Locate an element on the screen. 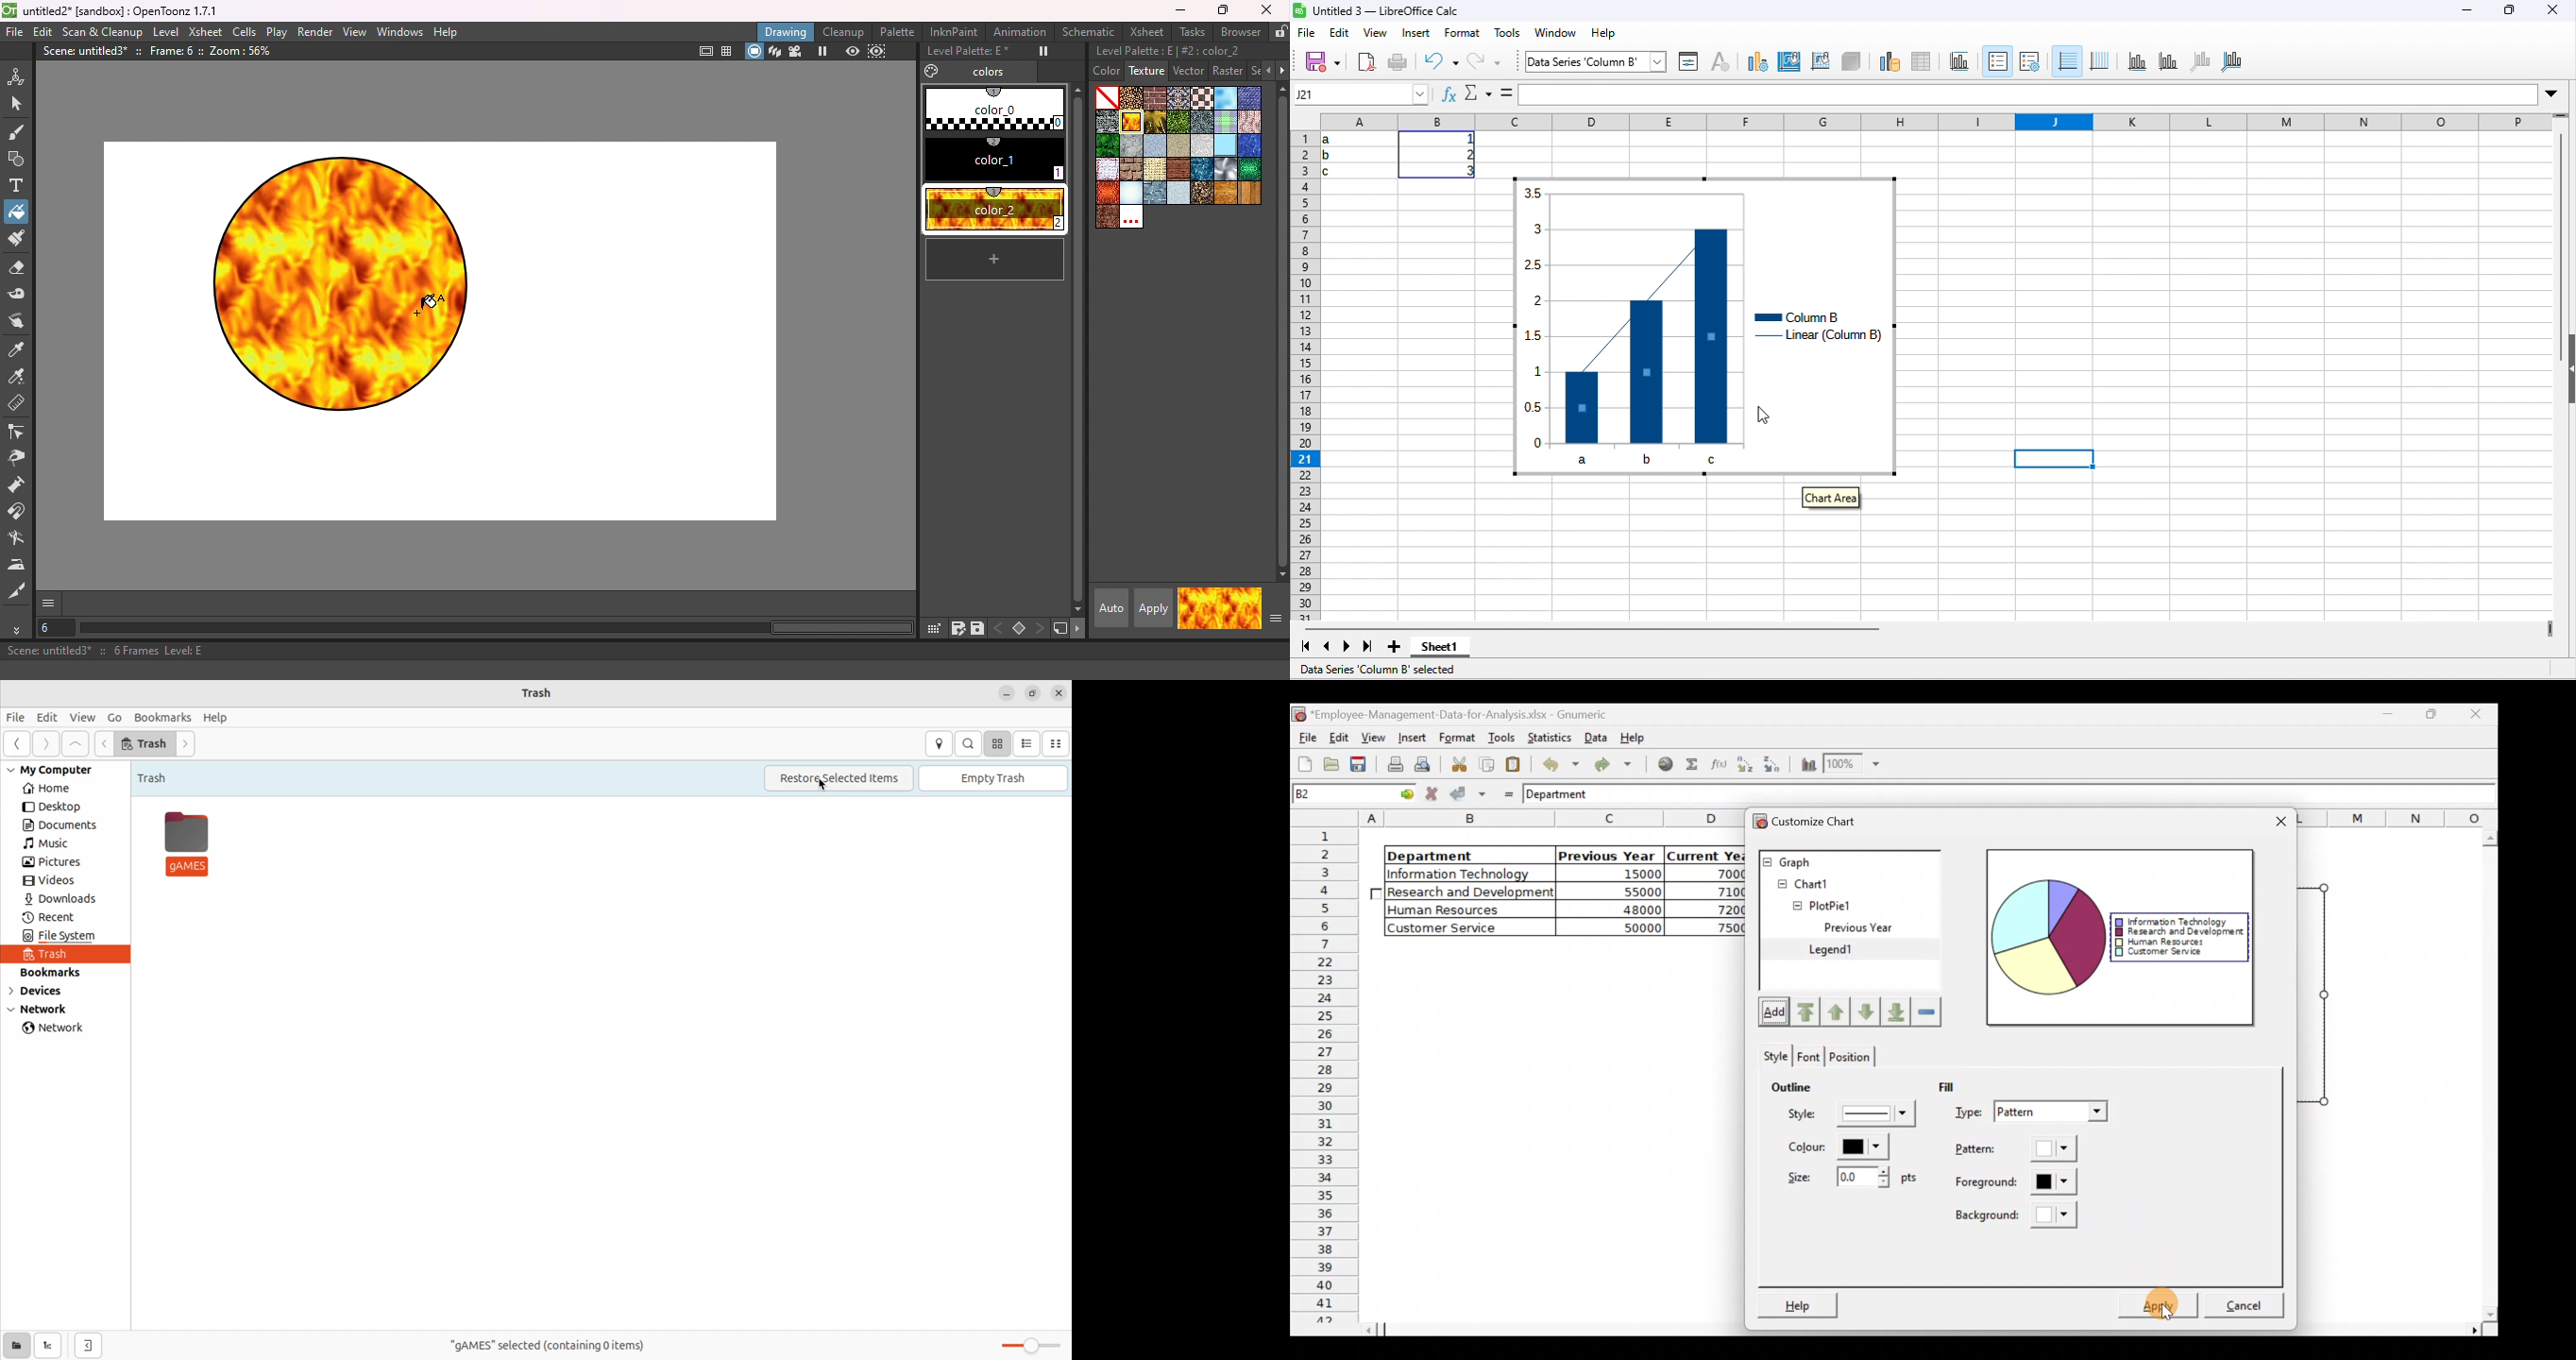  print is located at coordinates (1406, 64).